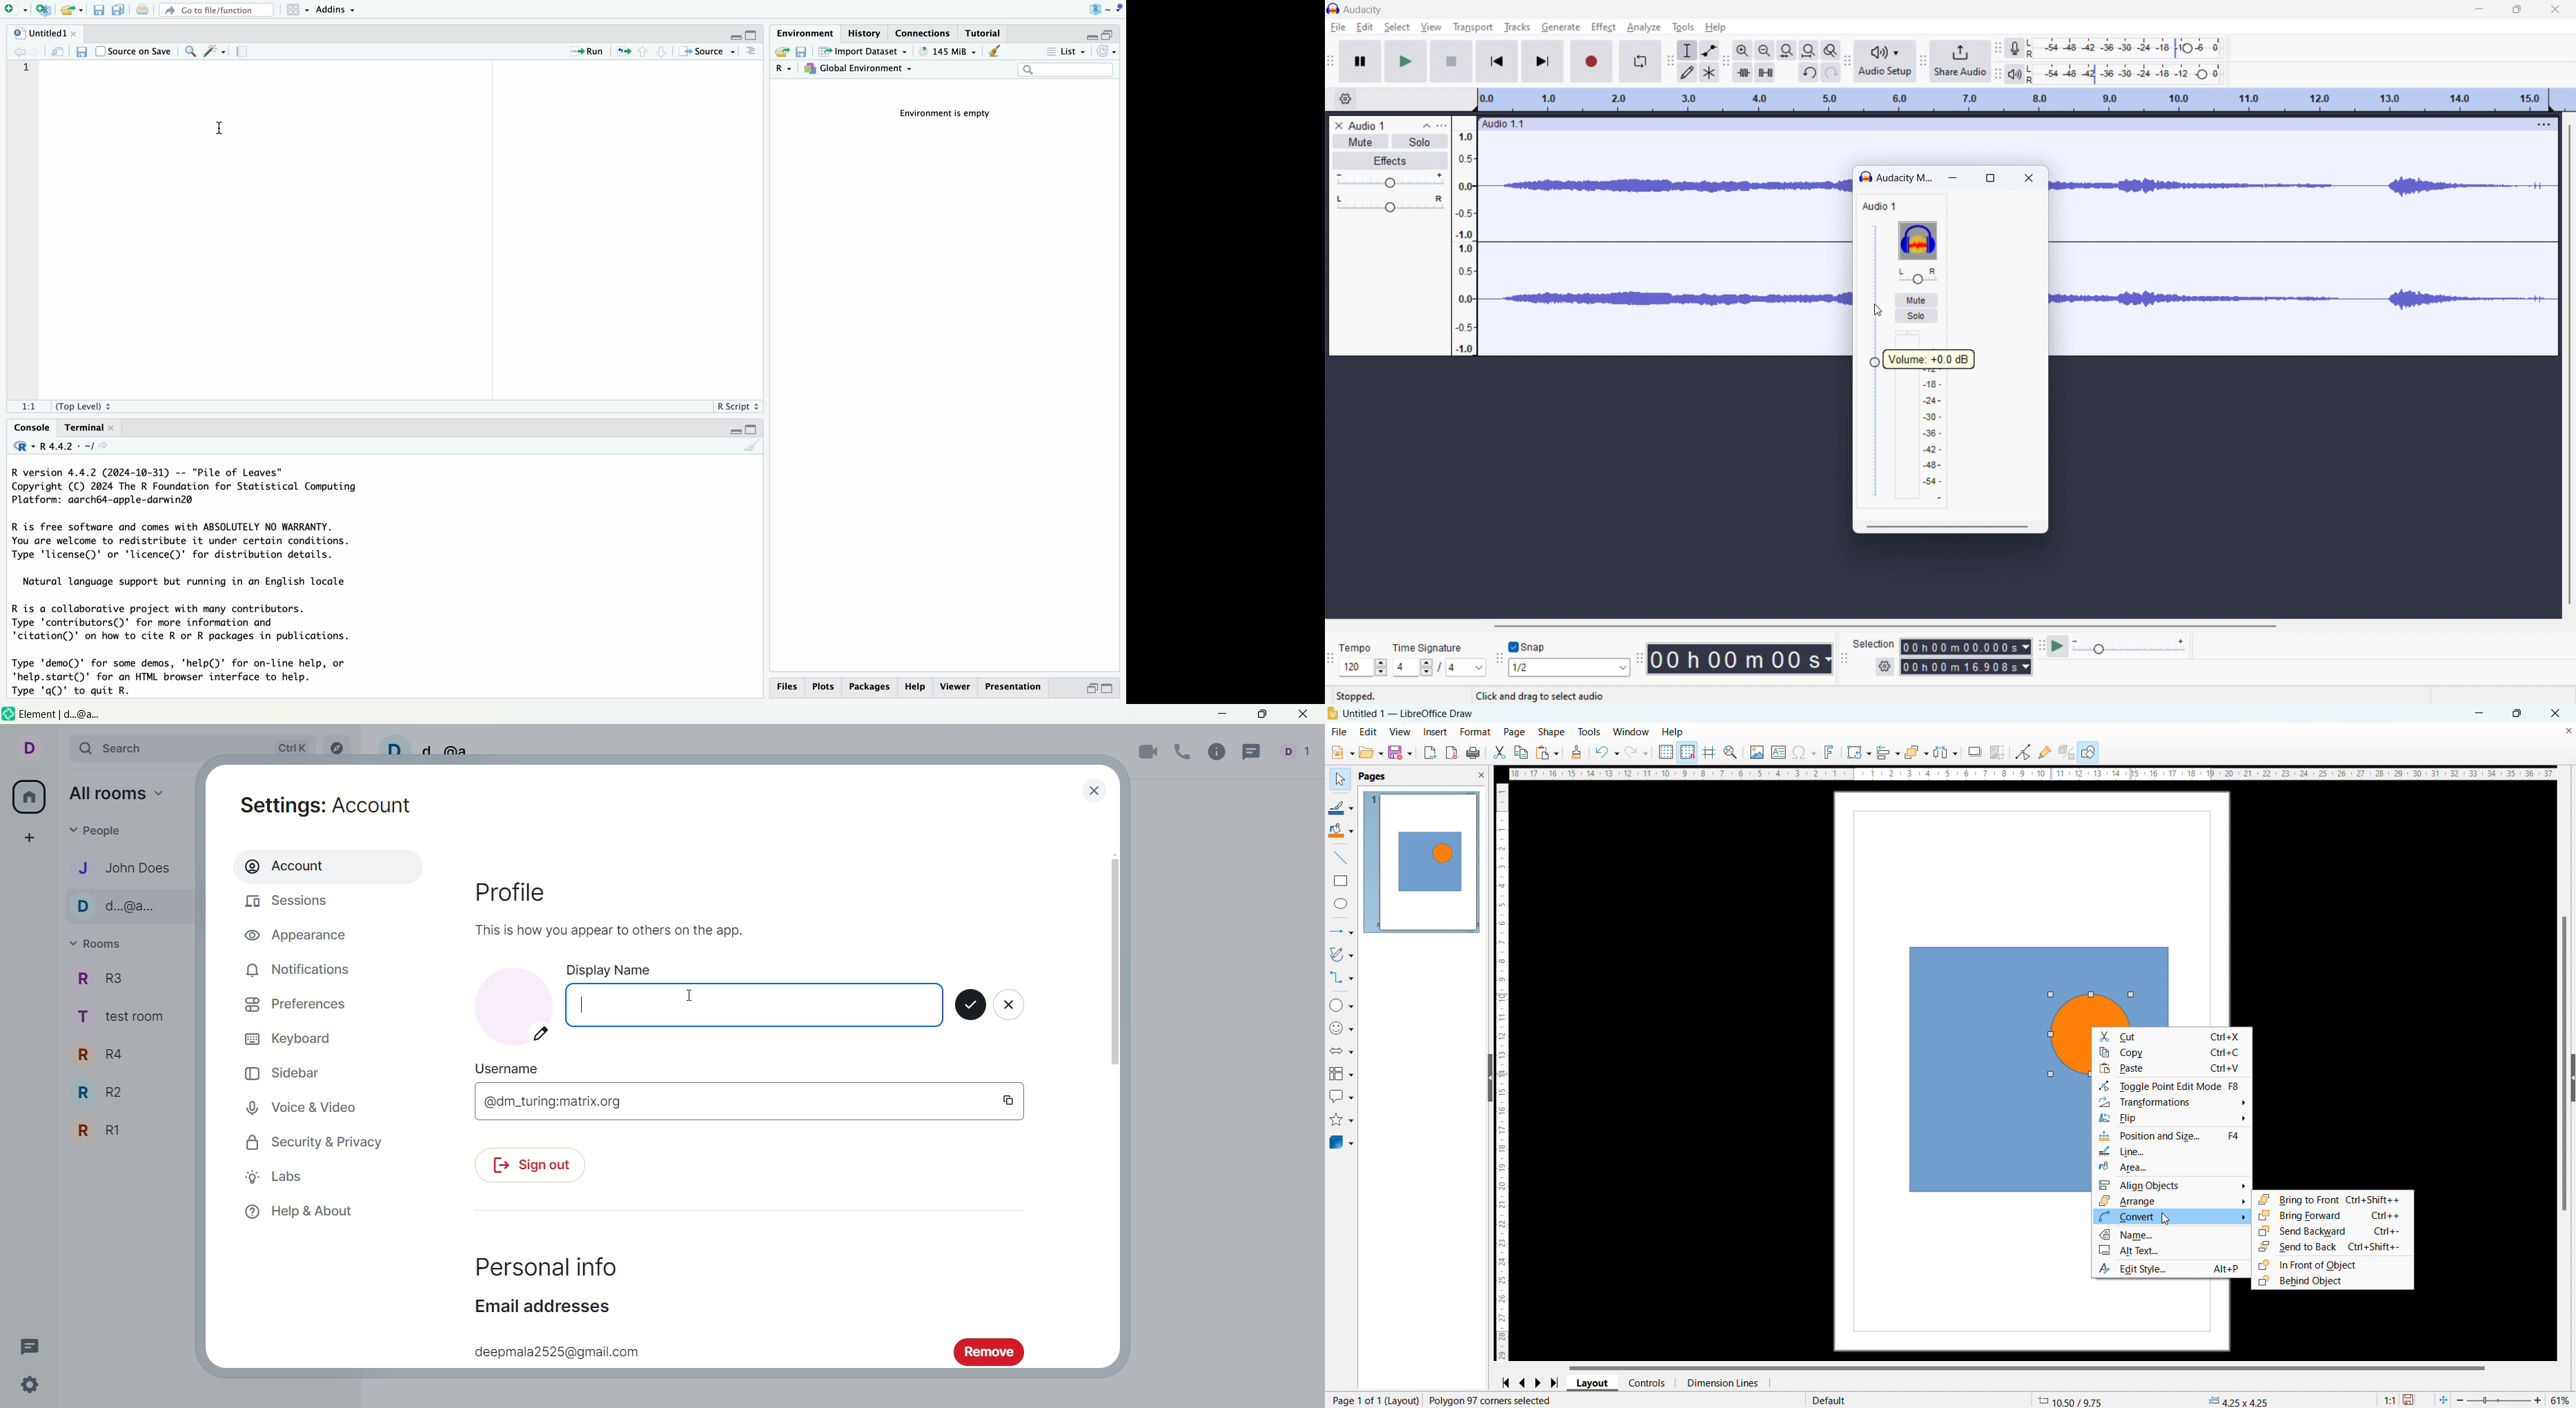  I want to click on show extrusions, so click(2067, 752).